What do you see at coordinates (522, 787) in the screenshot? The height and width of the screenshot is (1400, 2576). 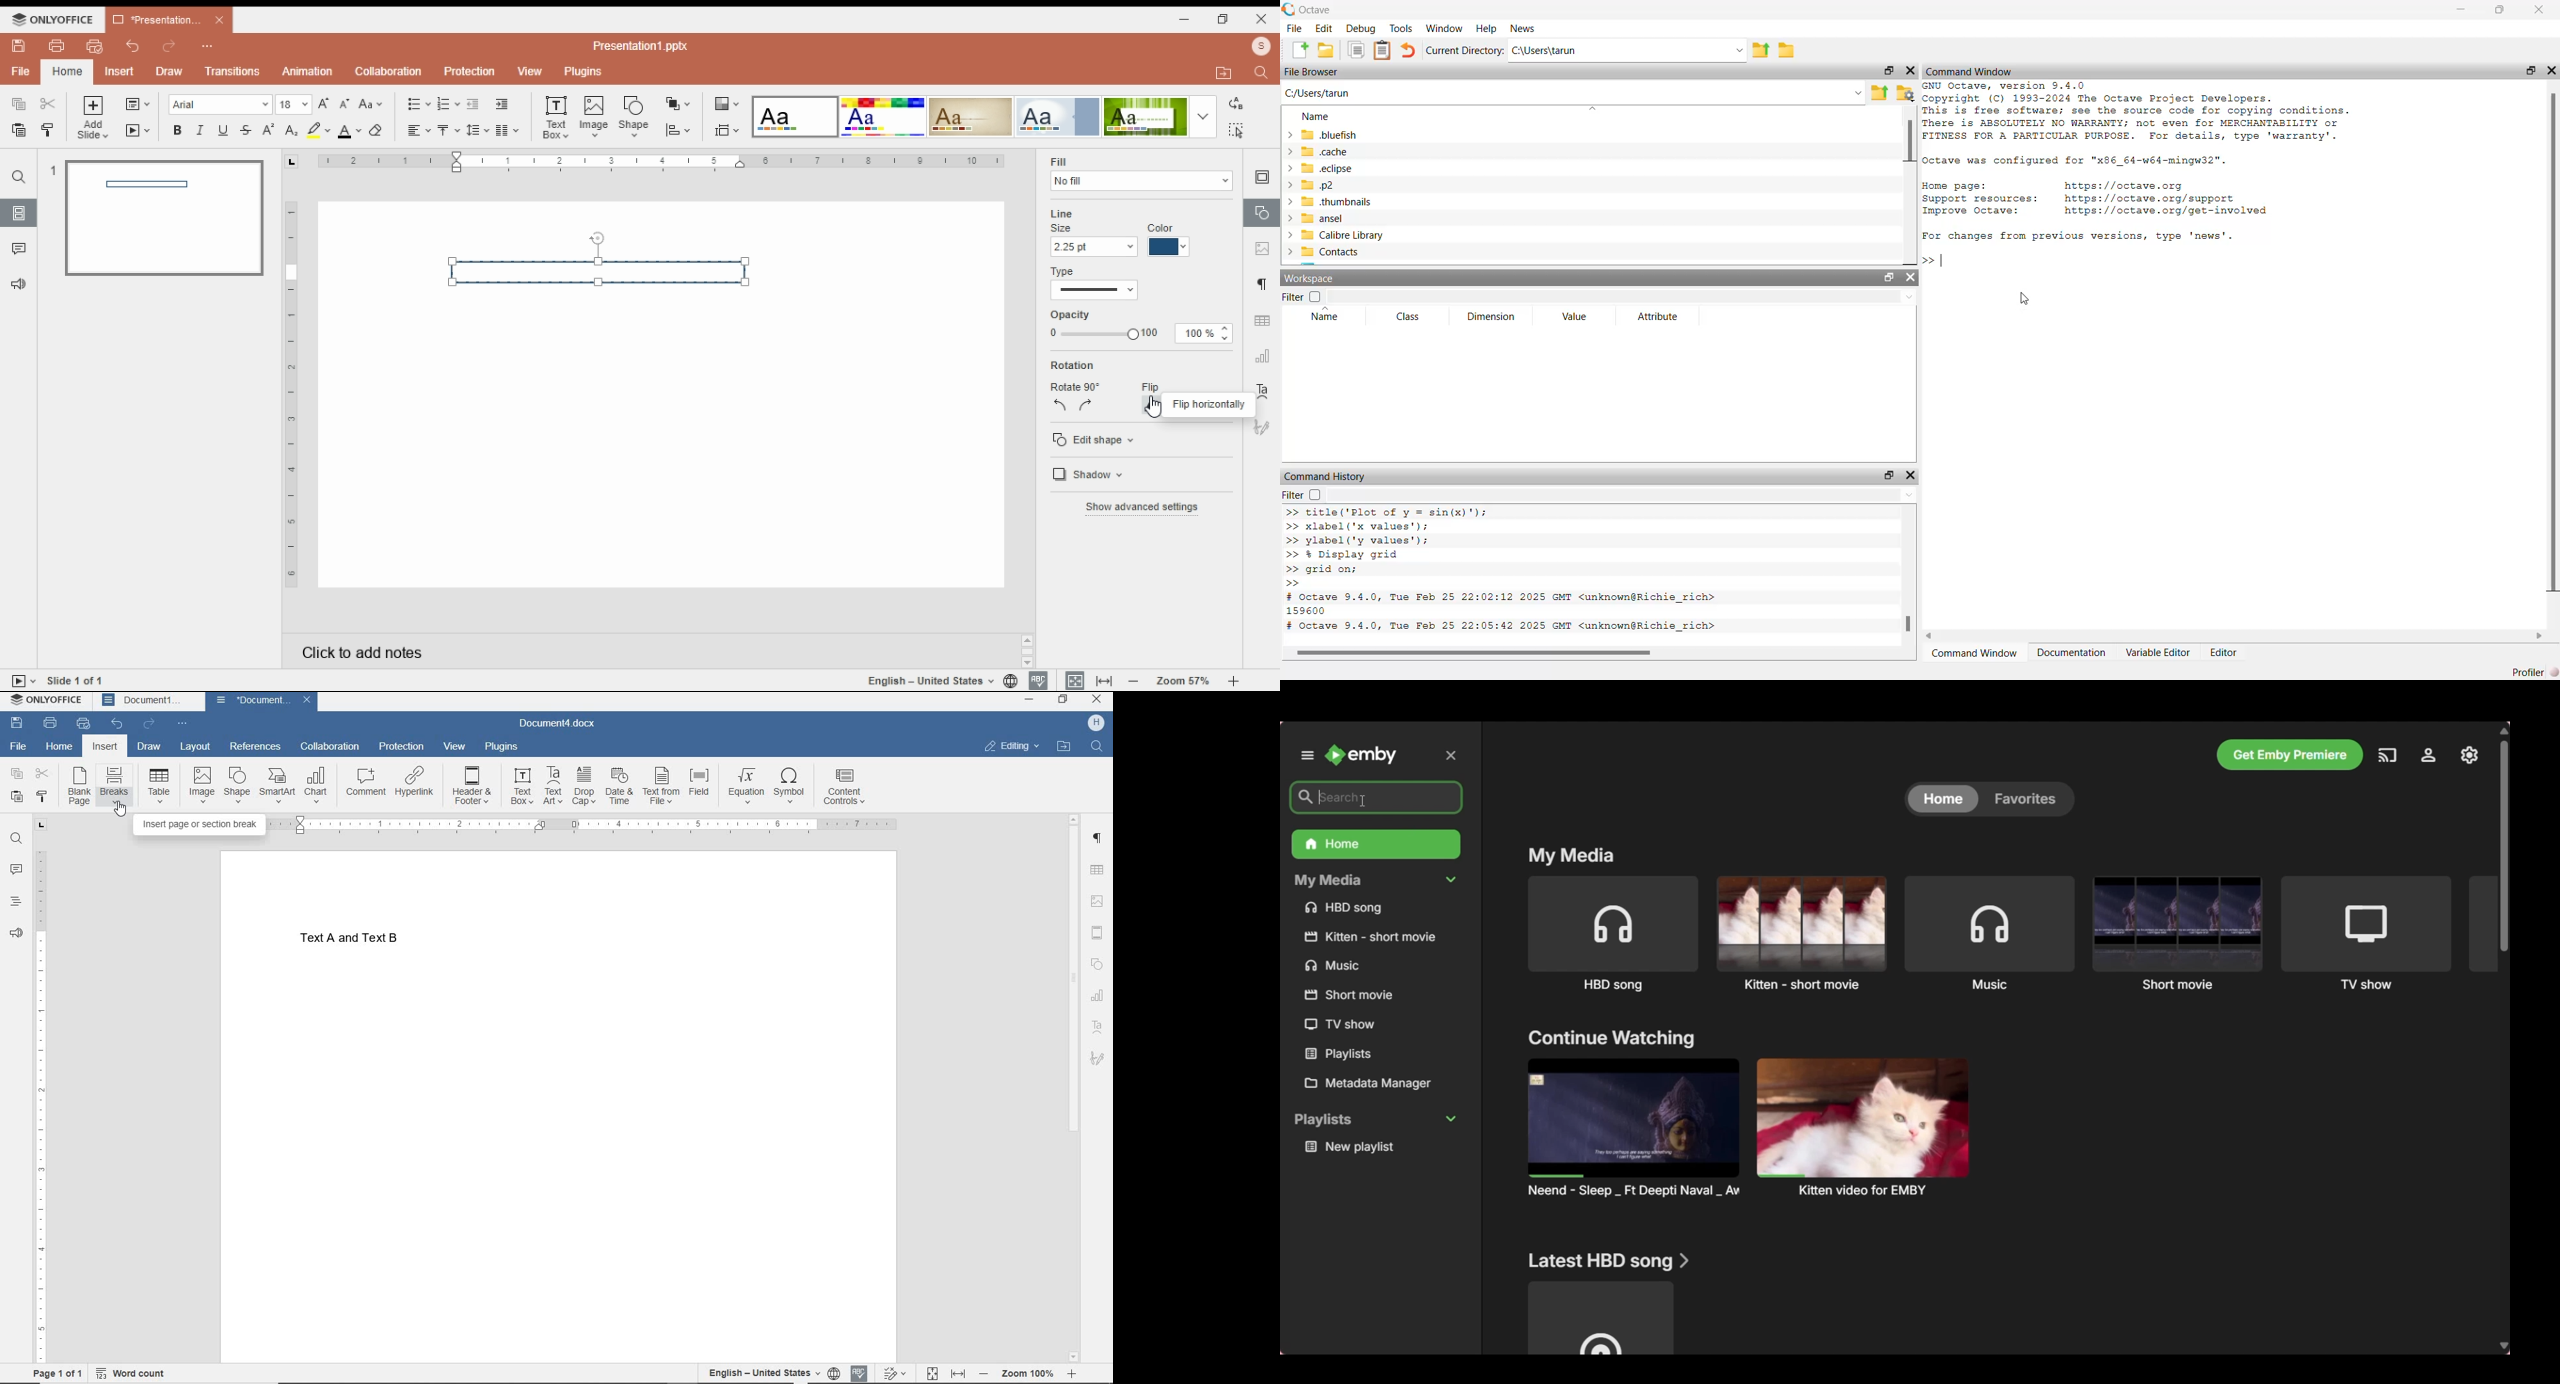 I see `TEXT BOX` at bounding box center [522, 787].